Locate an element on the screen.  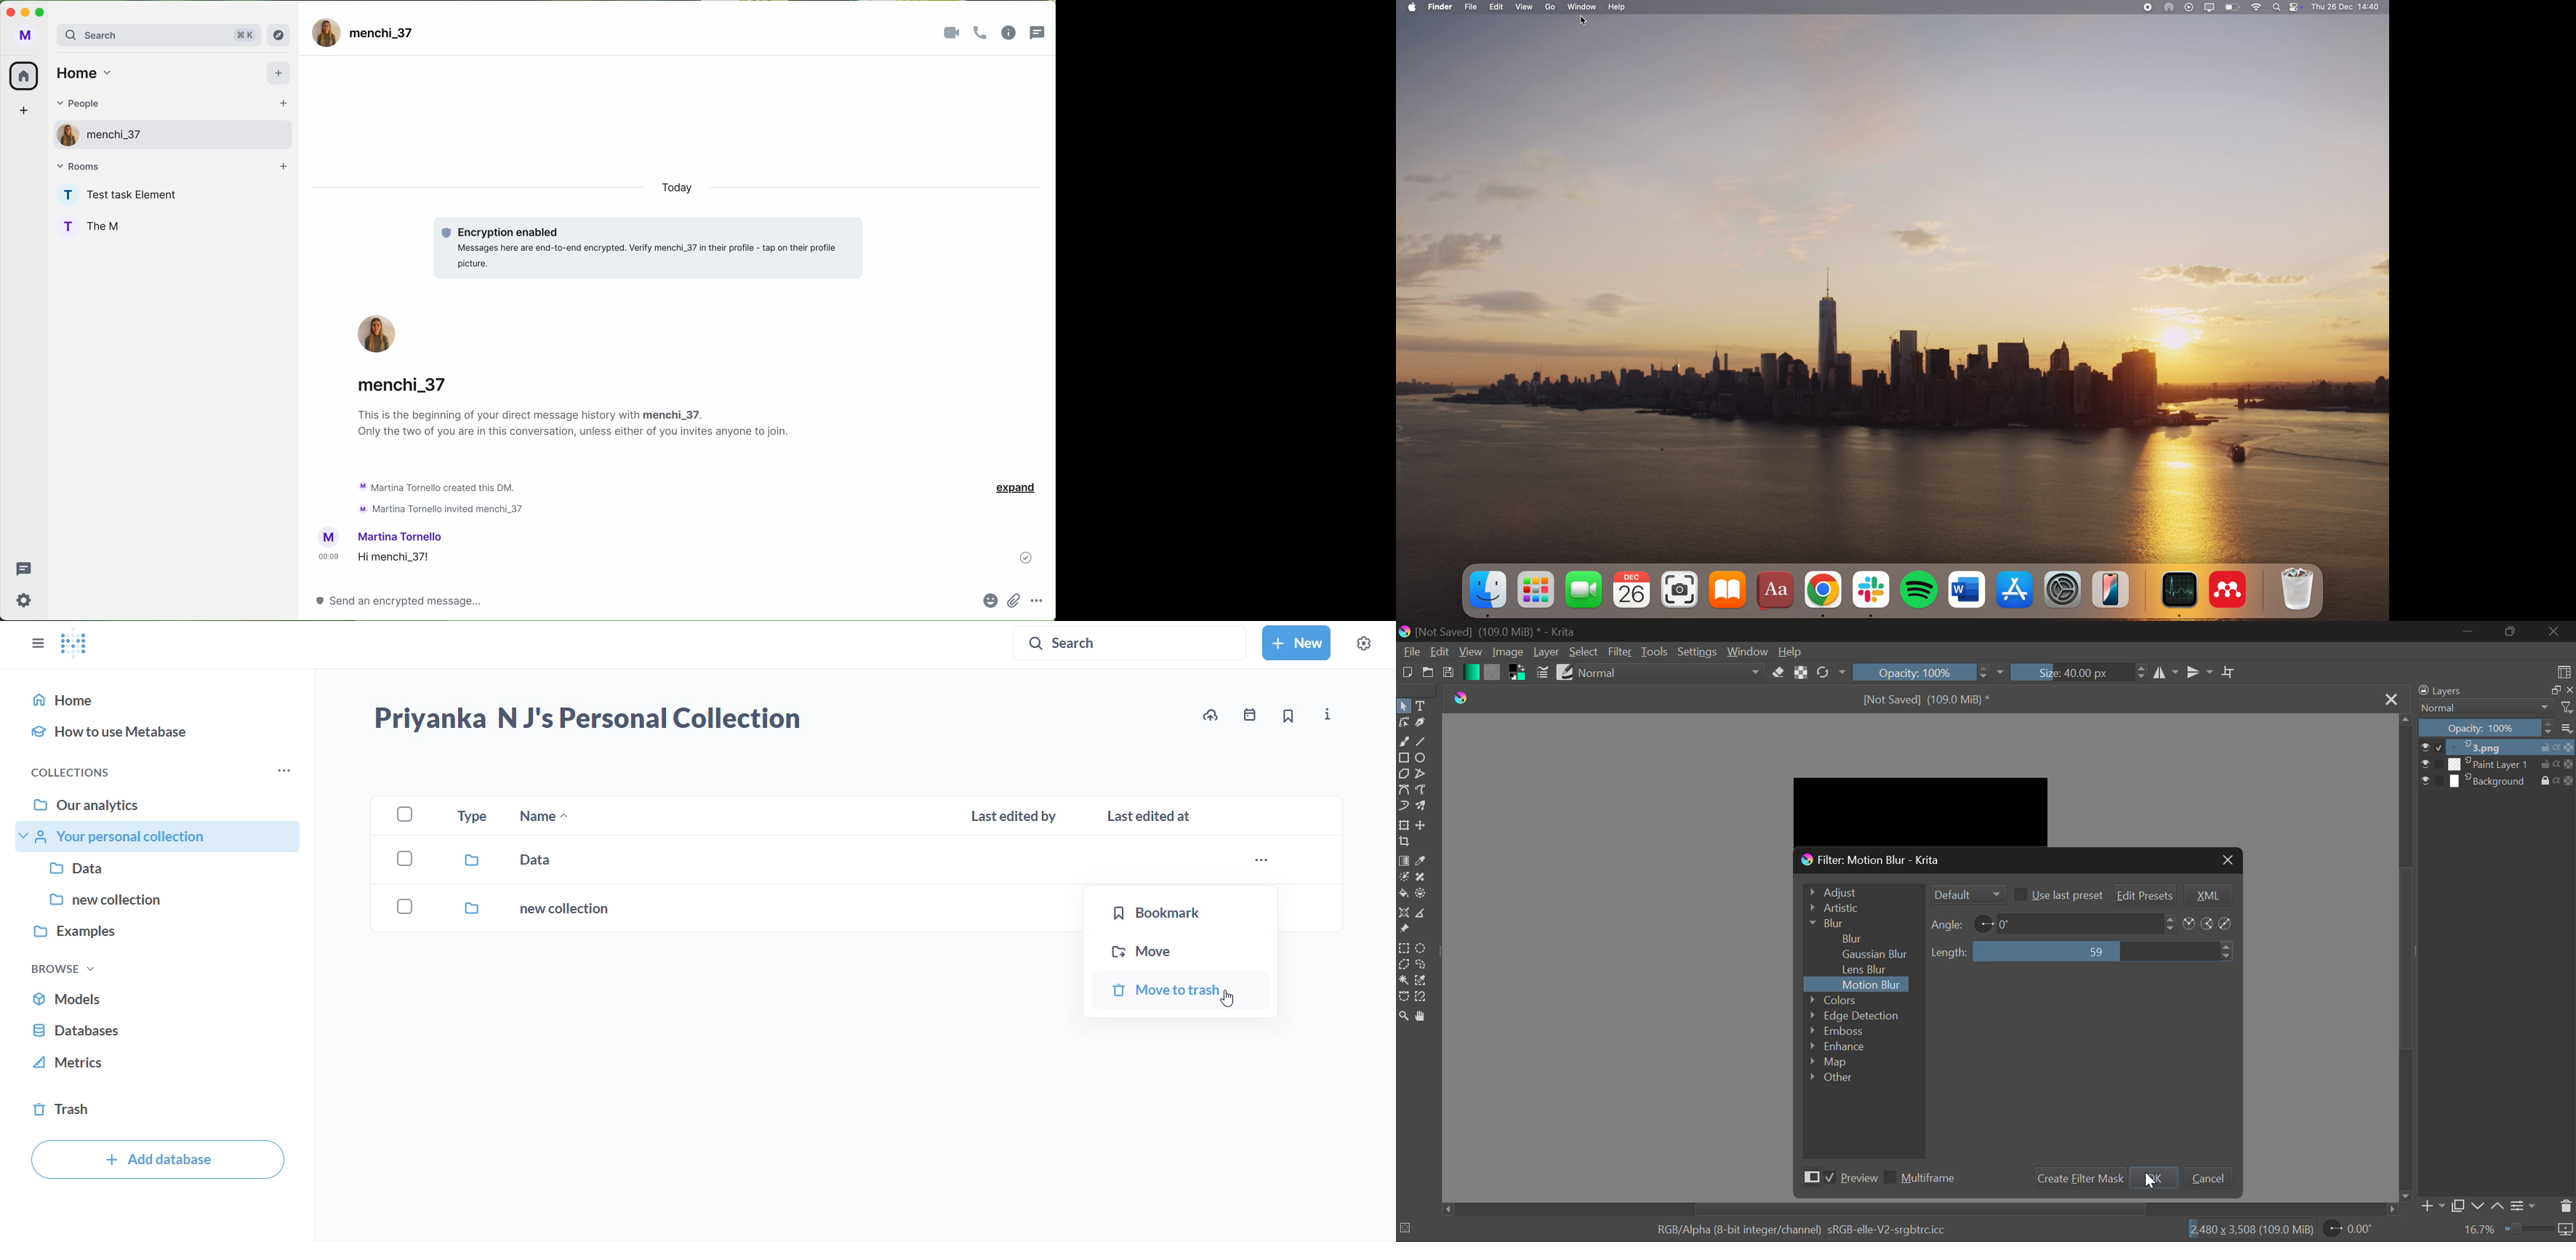
file is located at coordinates (1472, 6).